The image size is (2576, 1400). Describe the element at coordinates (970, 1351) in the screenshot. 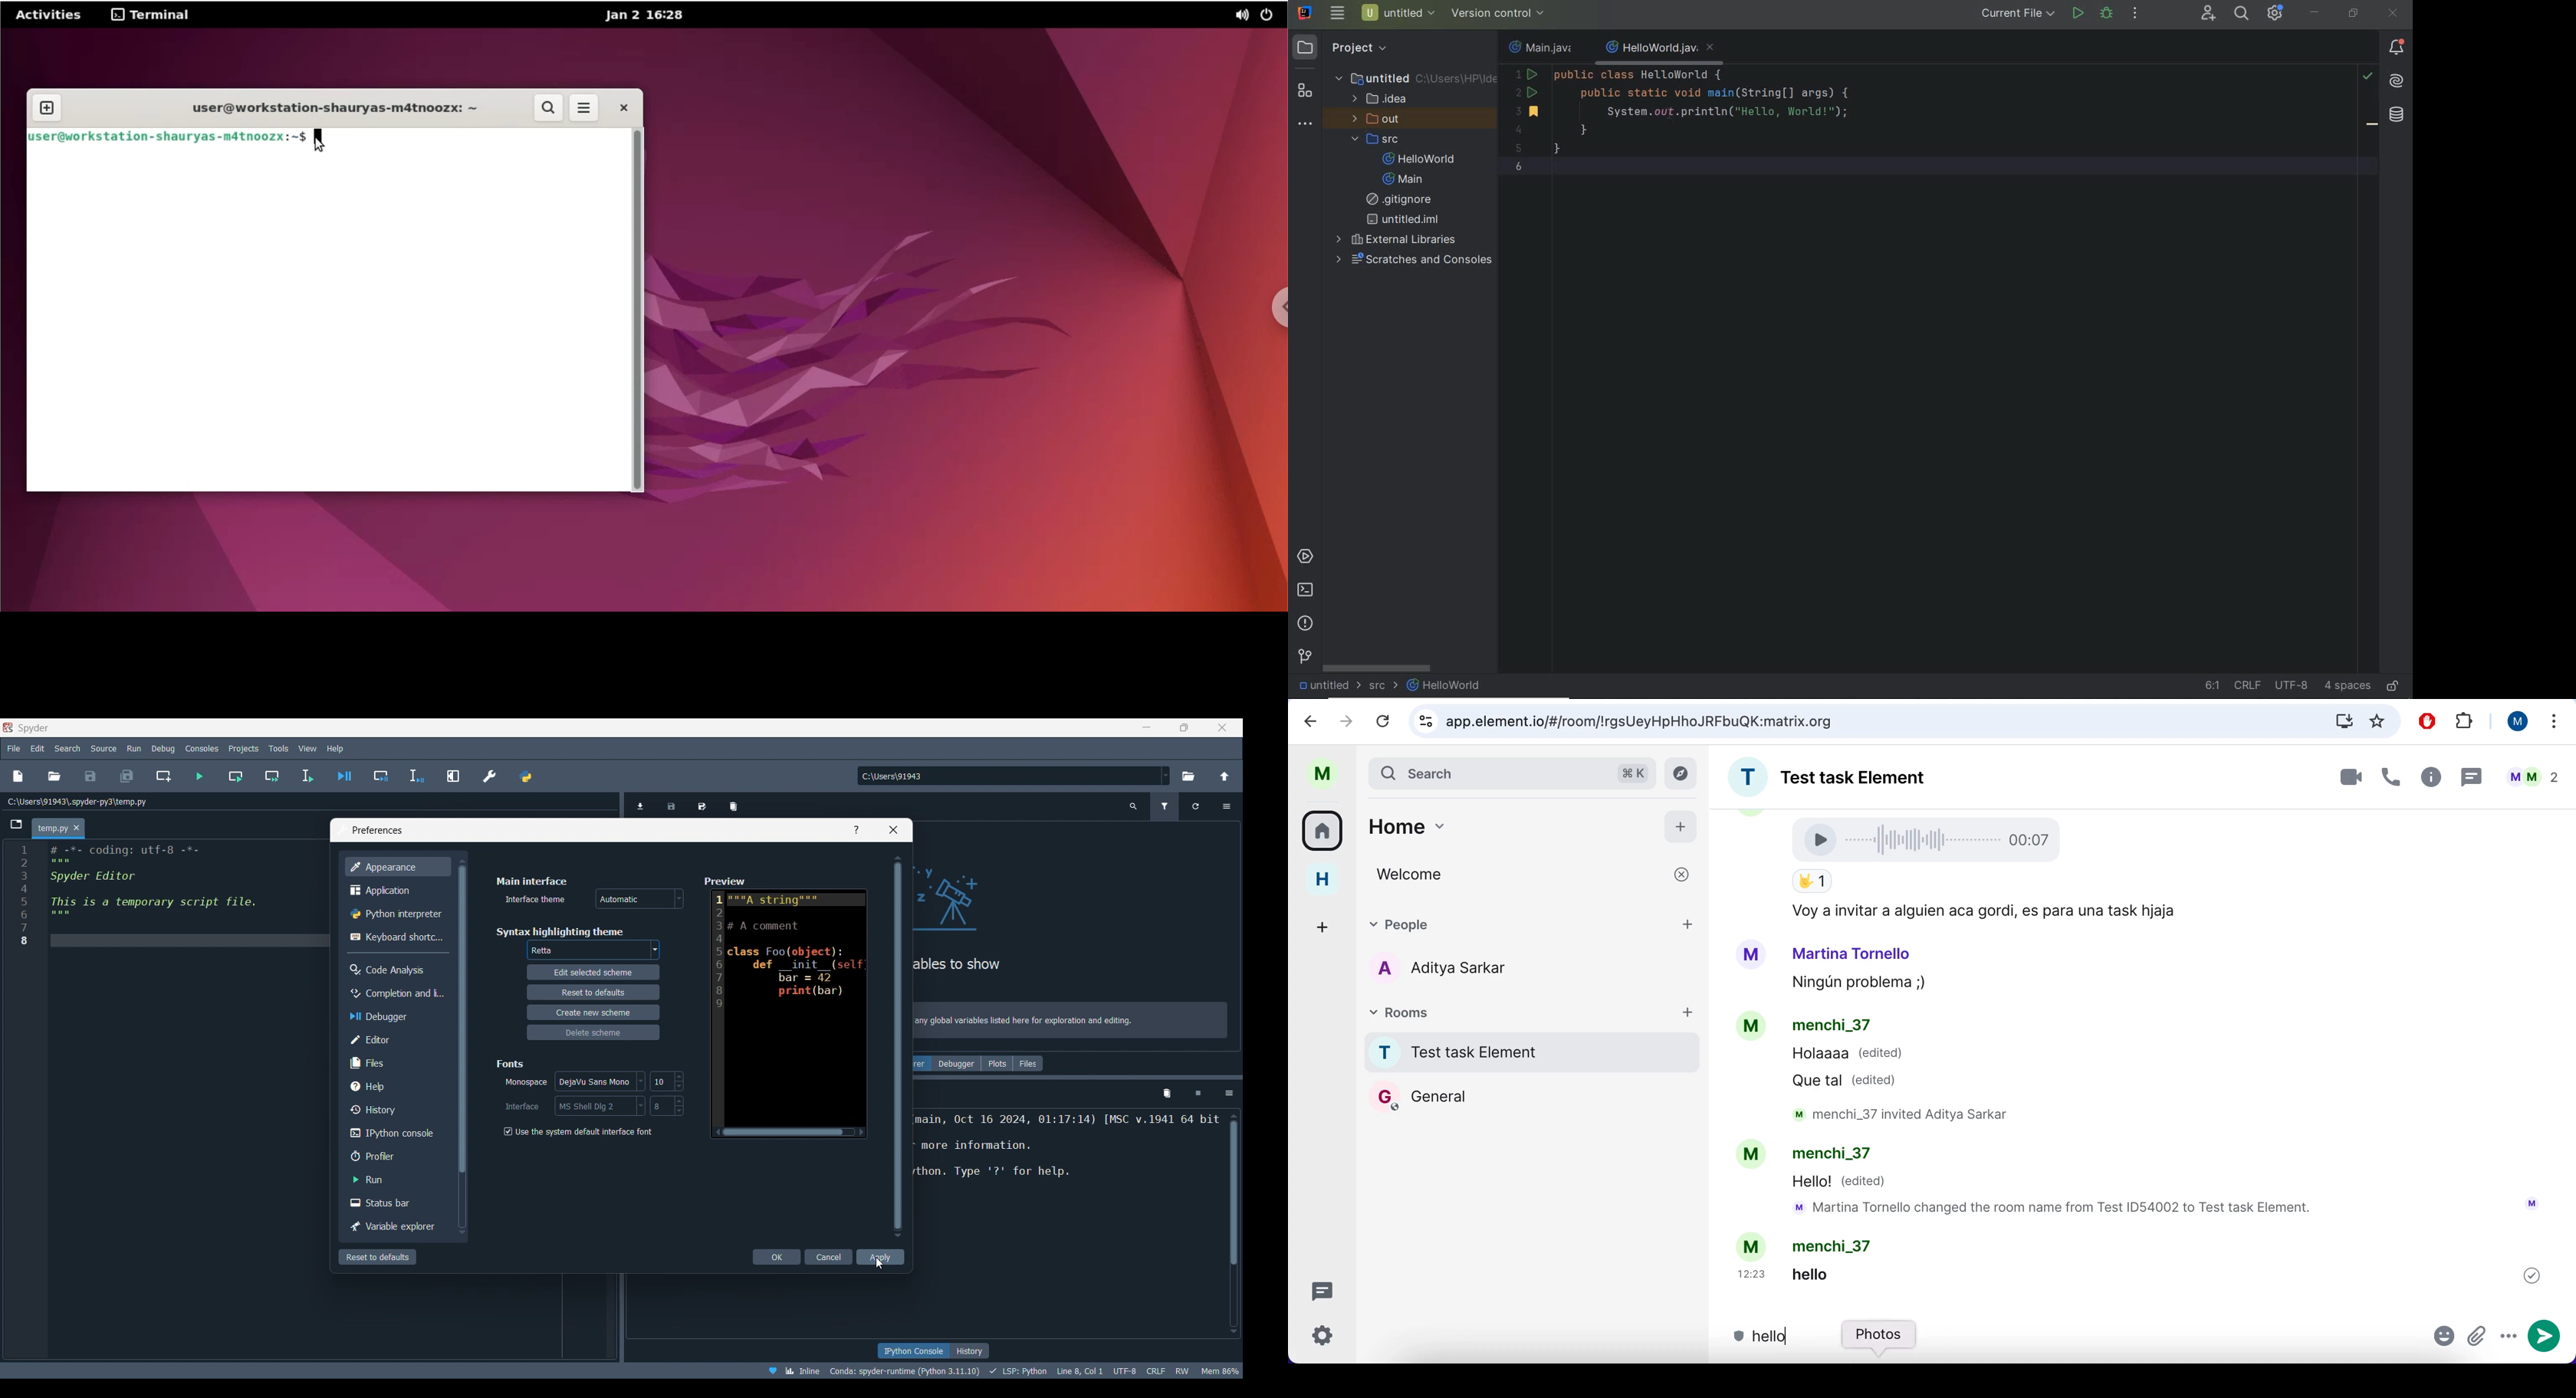

I see `History` at that location.